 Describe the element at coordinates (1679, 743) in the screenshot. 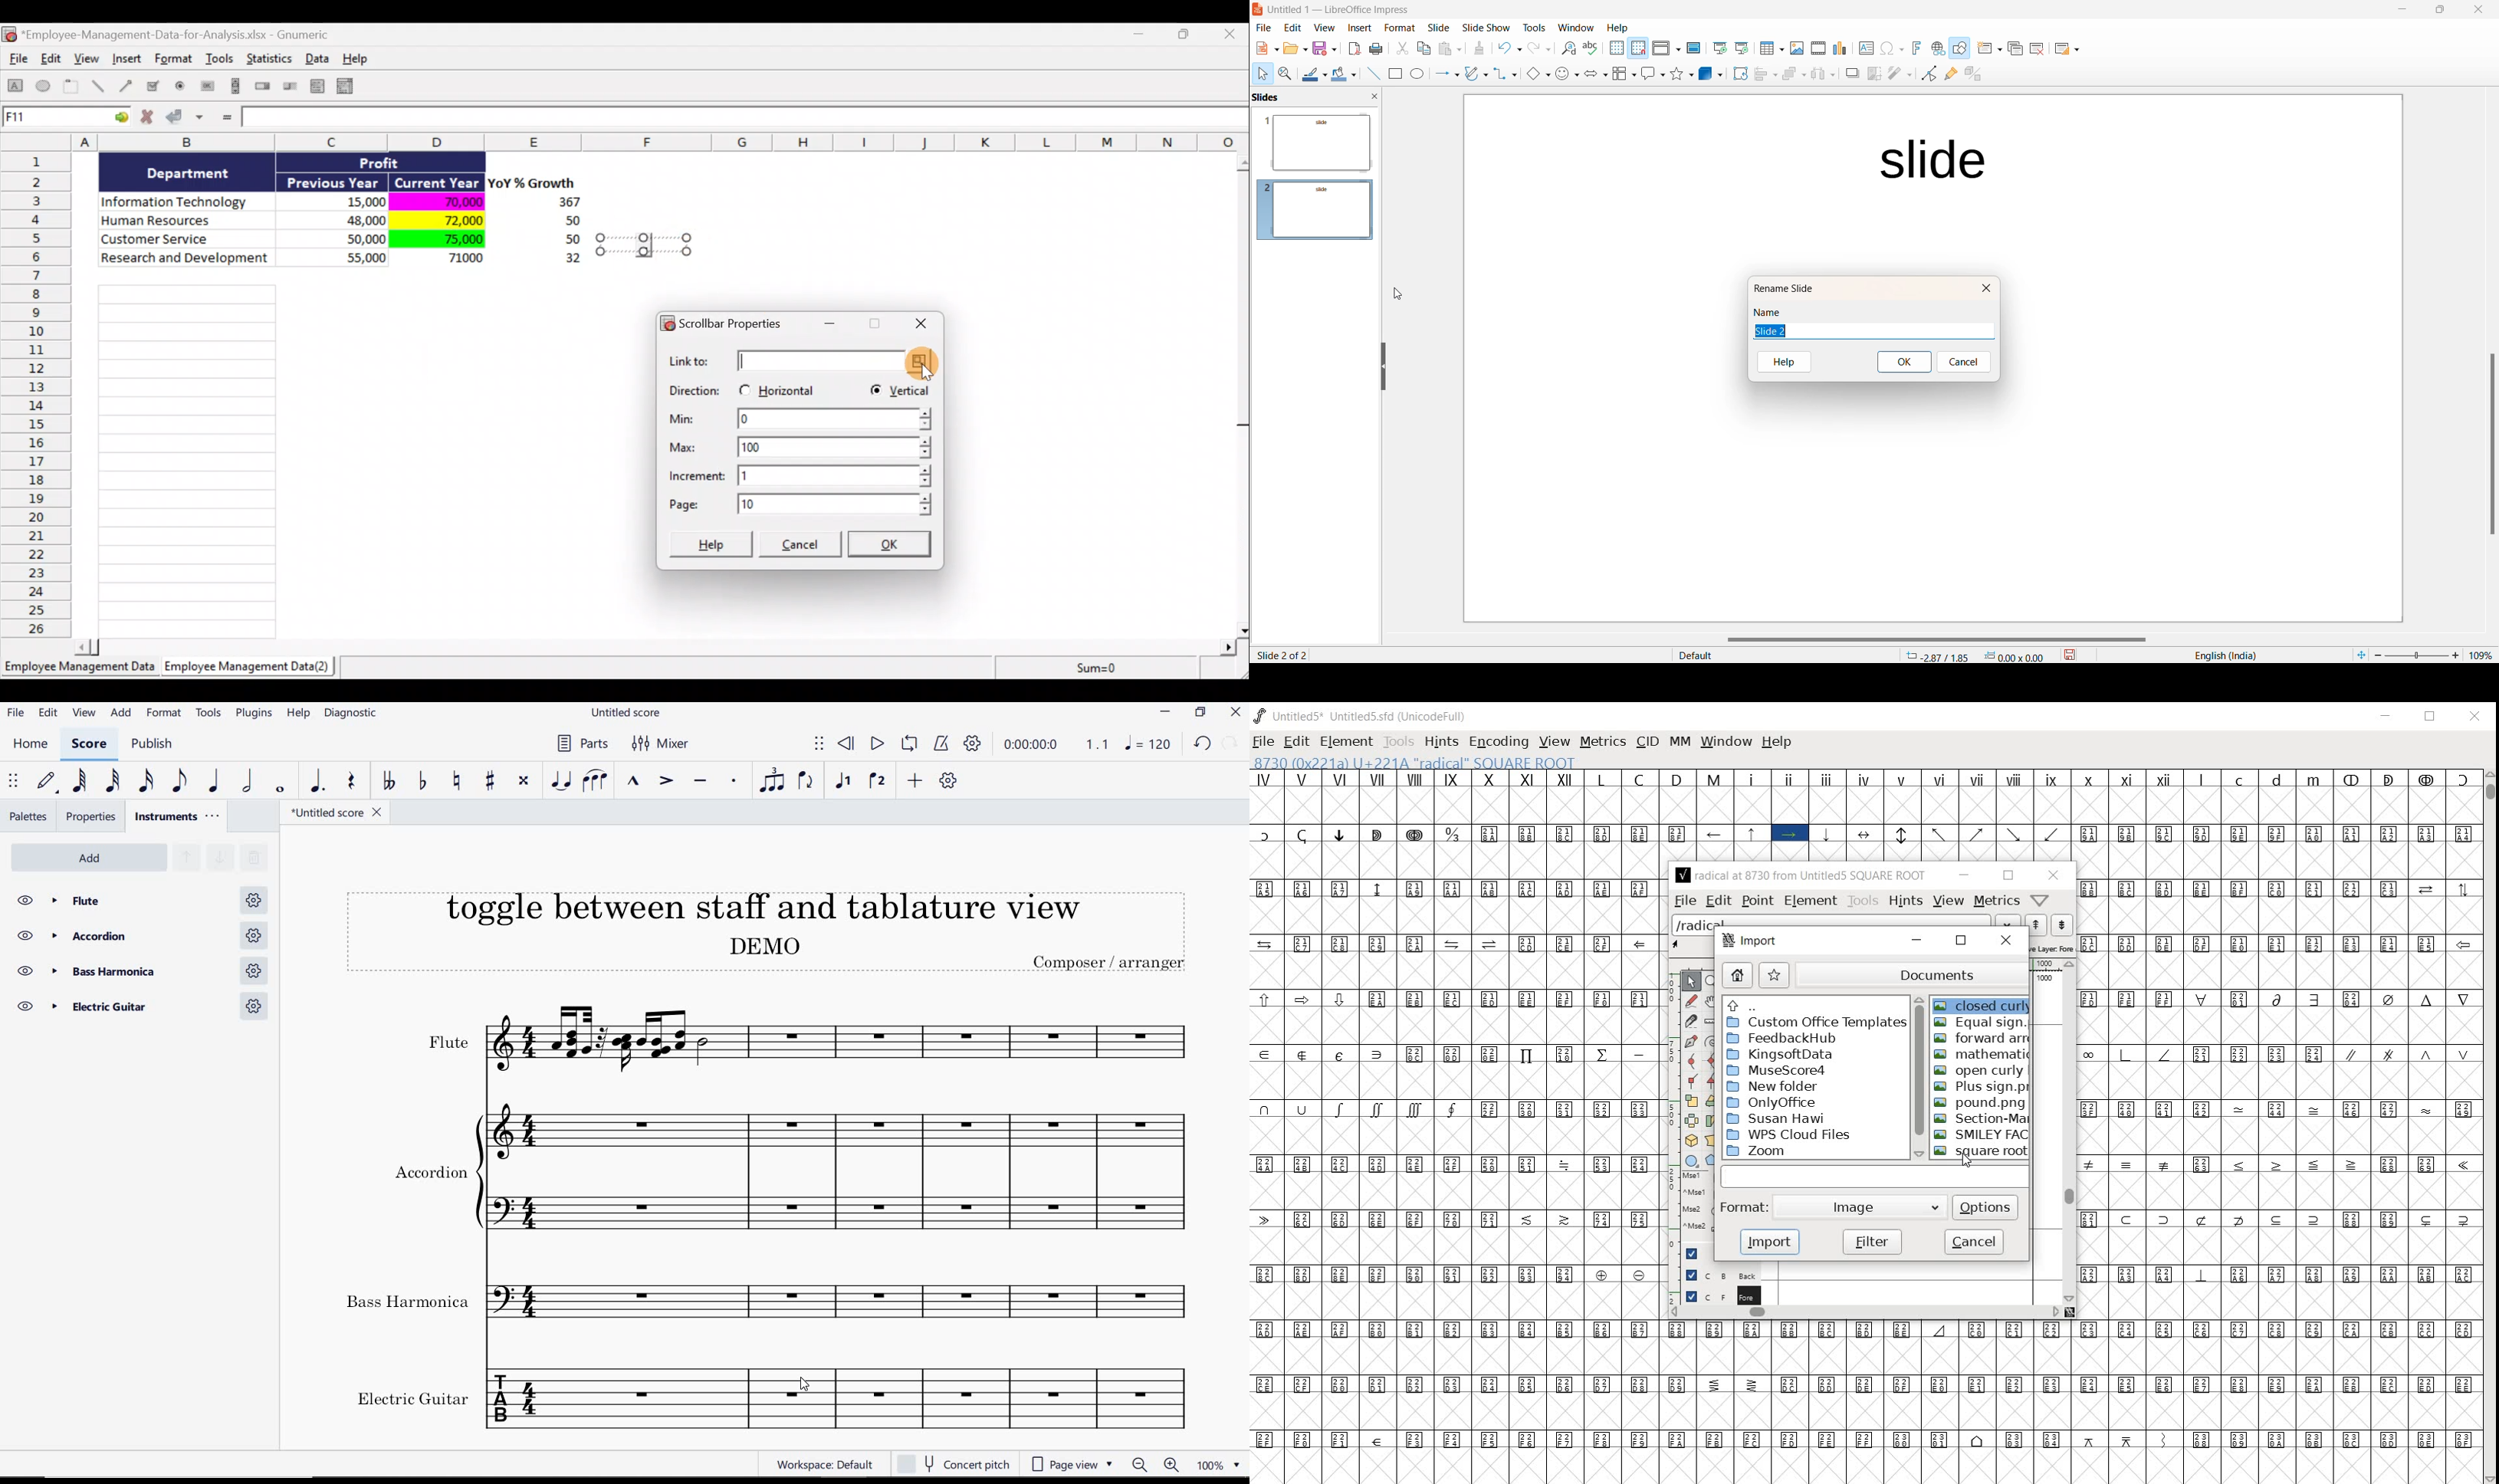

I see `MM` at that location.